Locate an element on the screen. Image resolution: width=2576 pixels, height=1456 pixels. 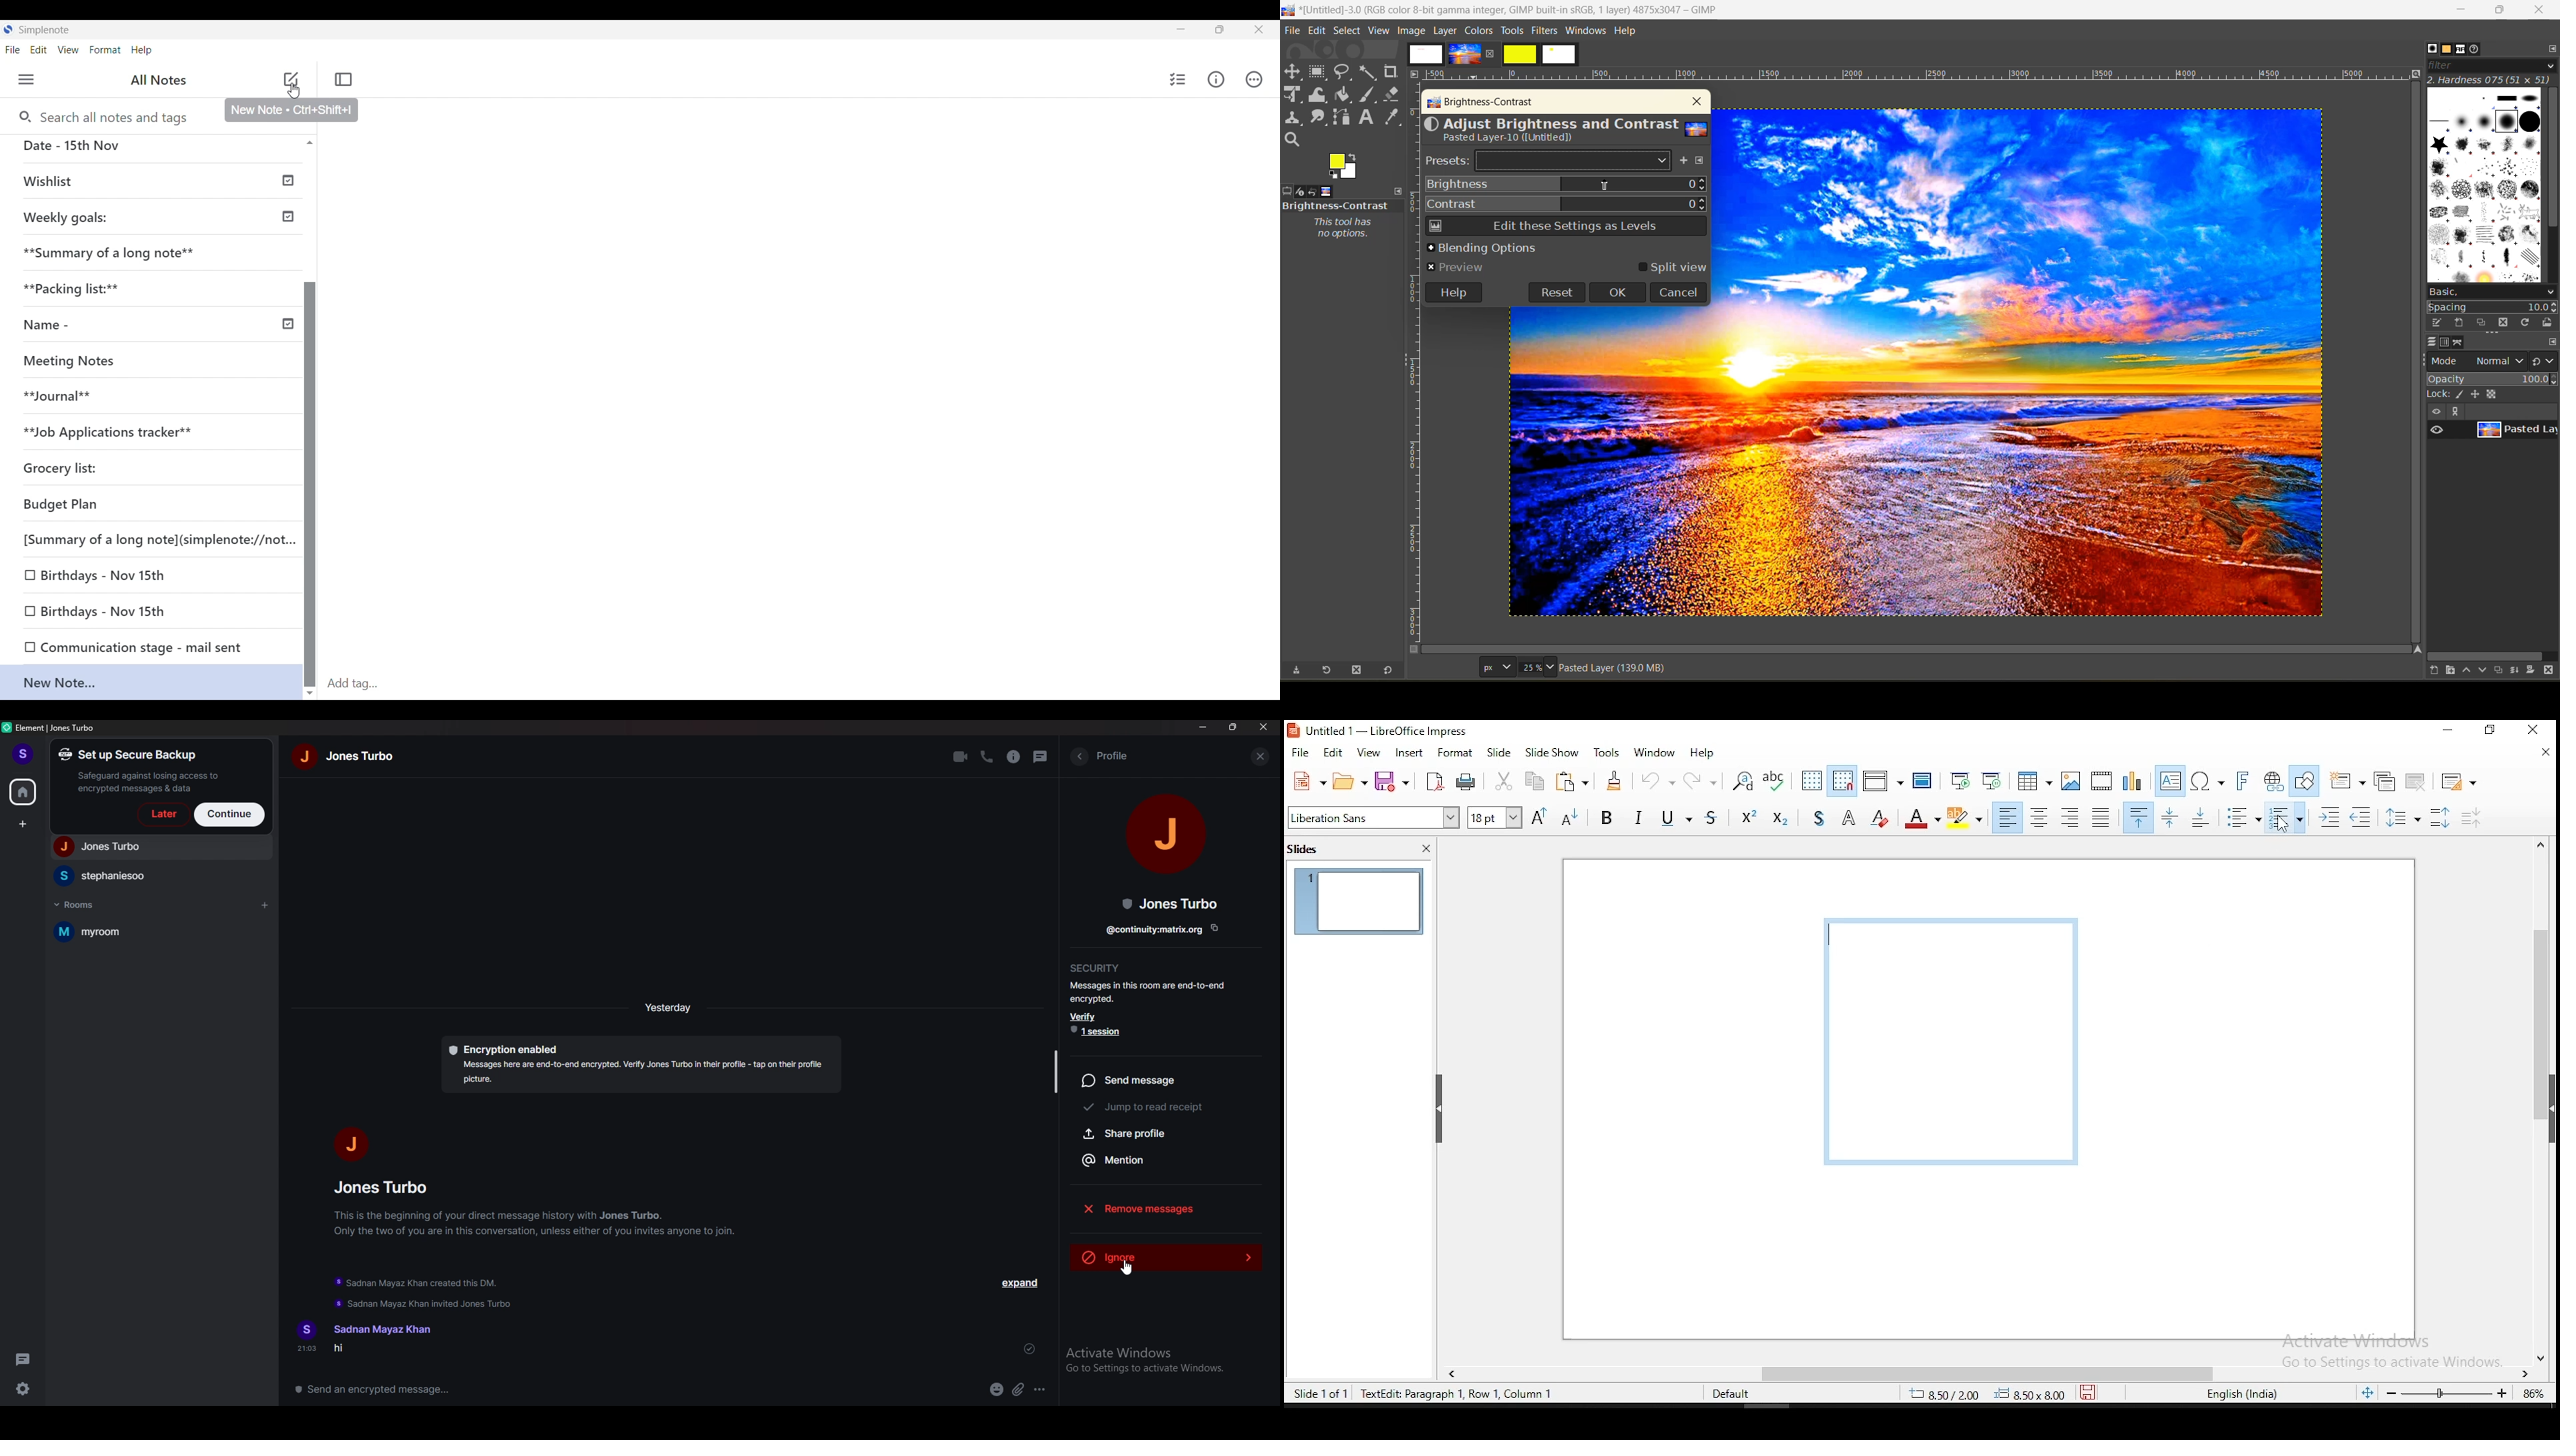
jump to read receipt is located at coordinates (1159, 1108).